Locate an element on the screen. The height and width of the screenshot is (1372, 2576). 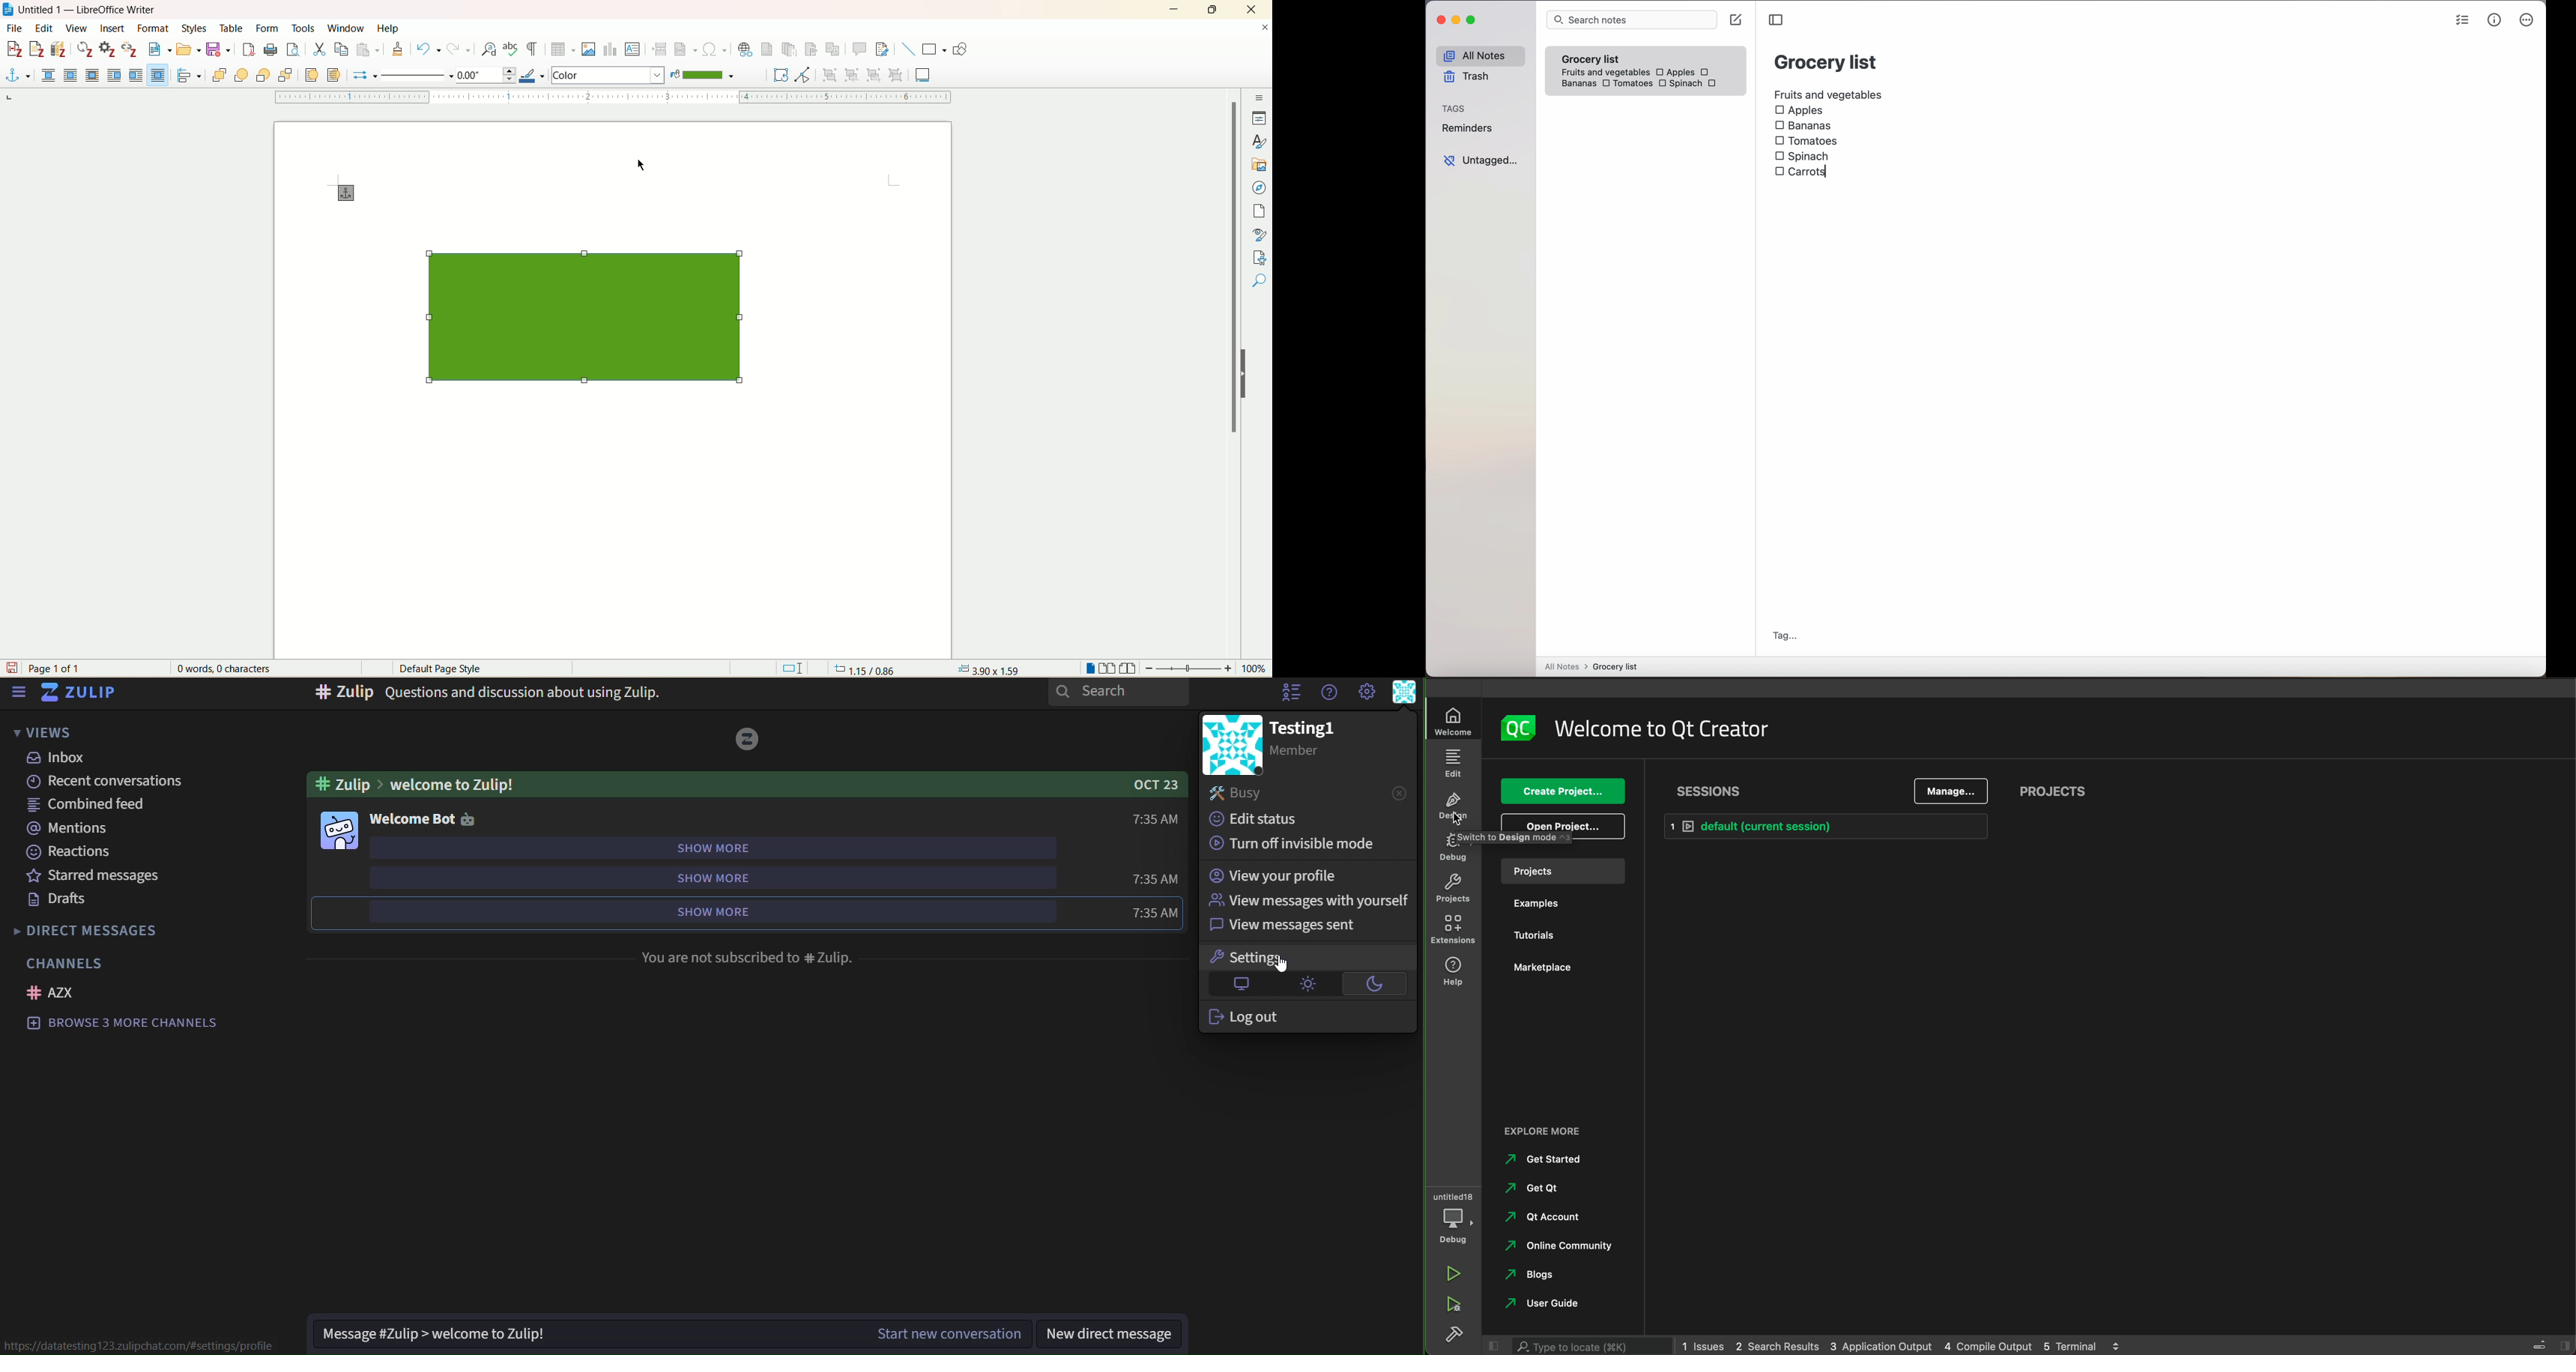
all notes > grocery list is located at coordinates (1595, 667).